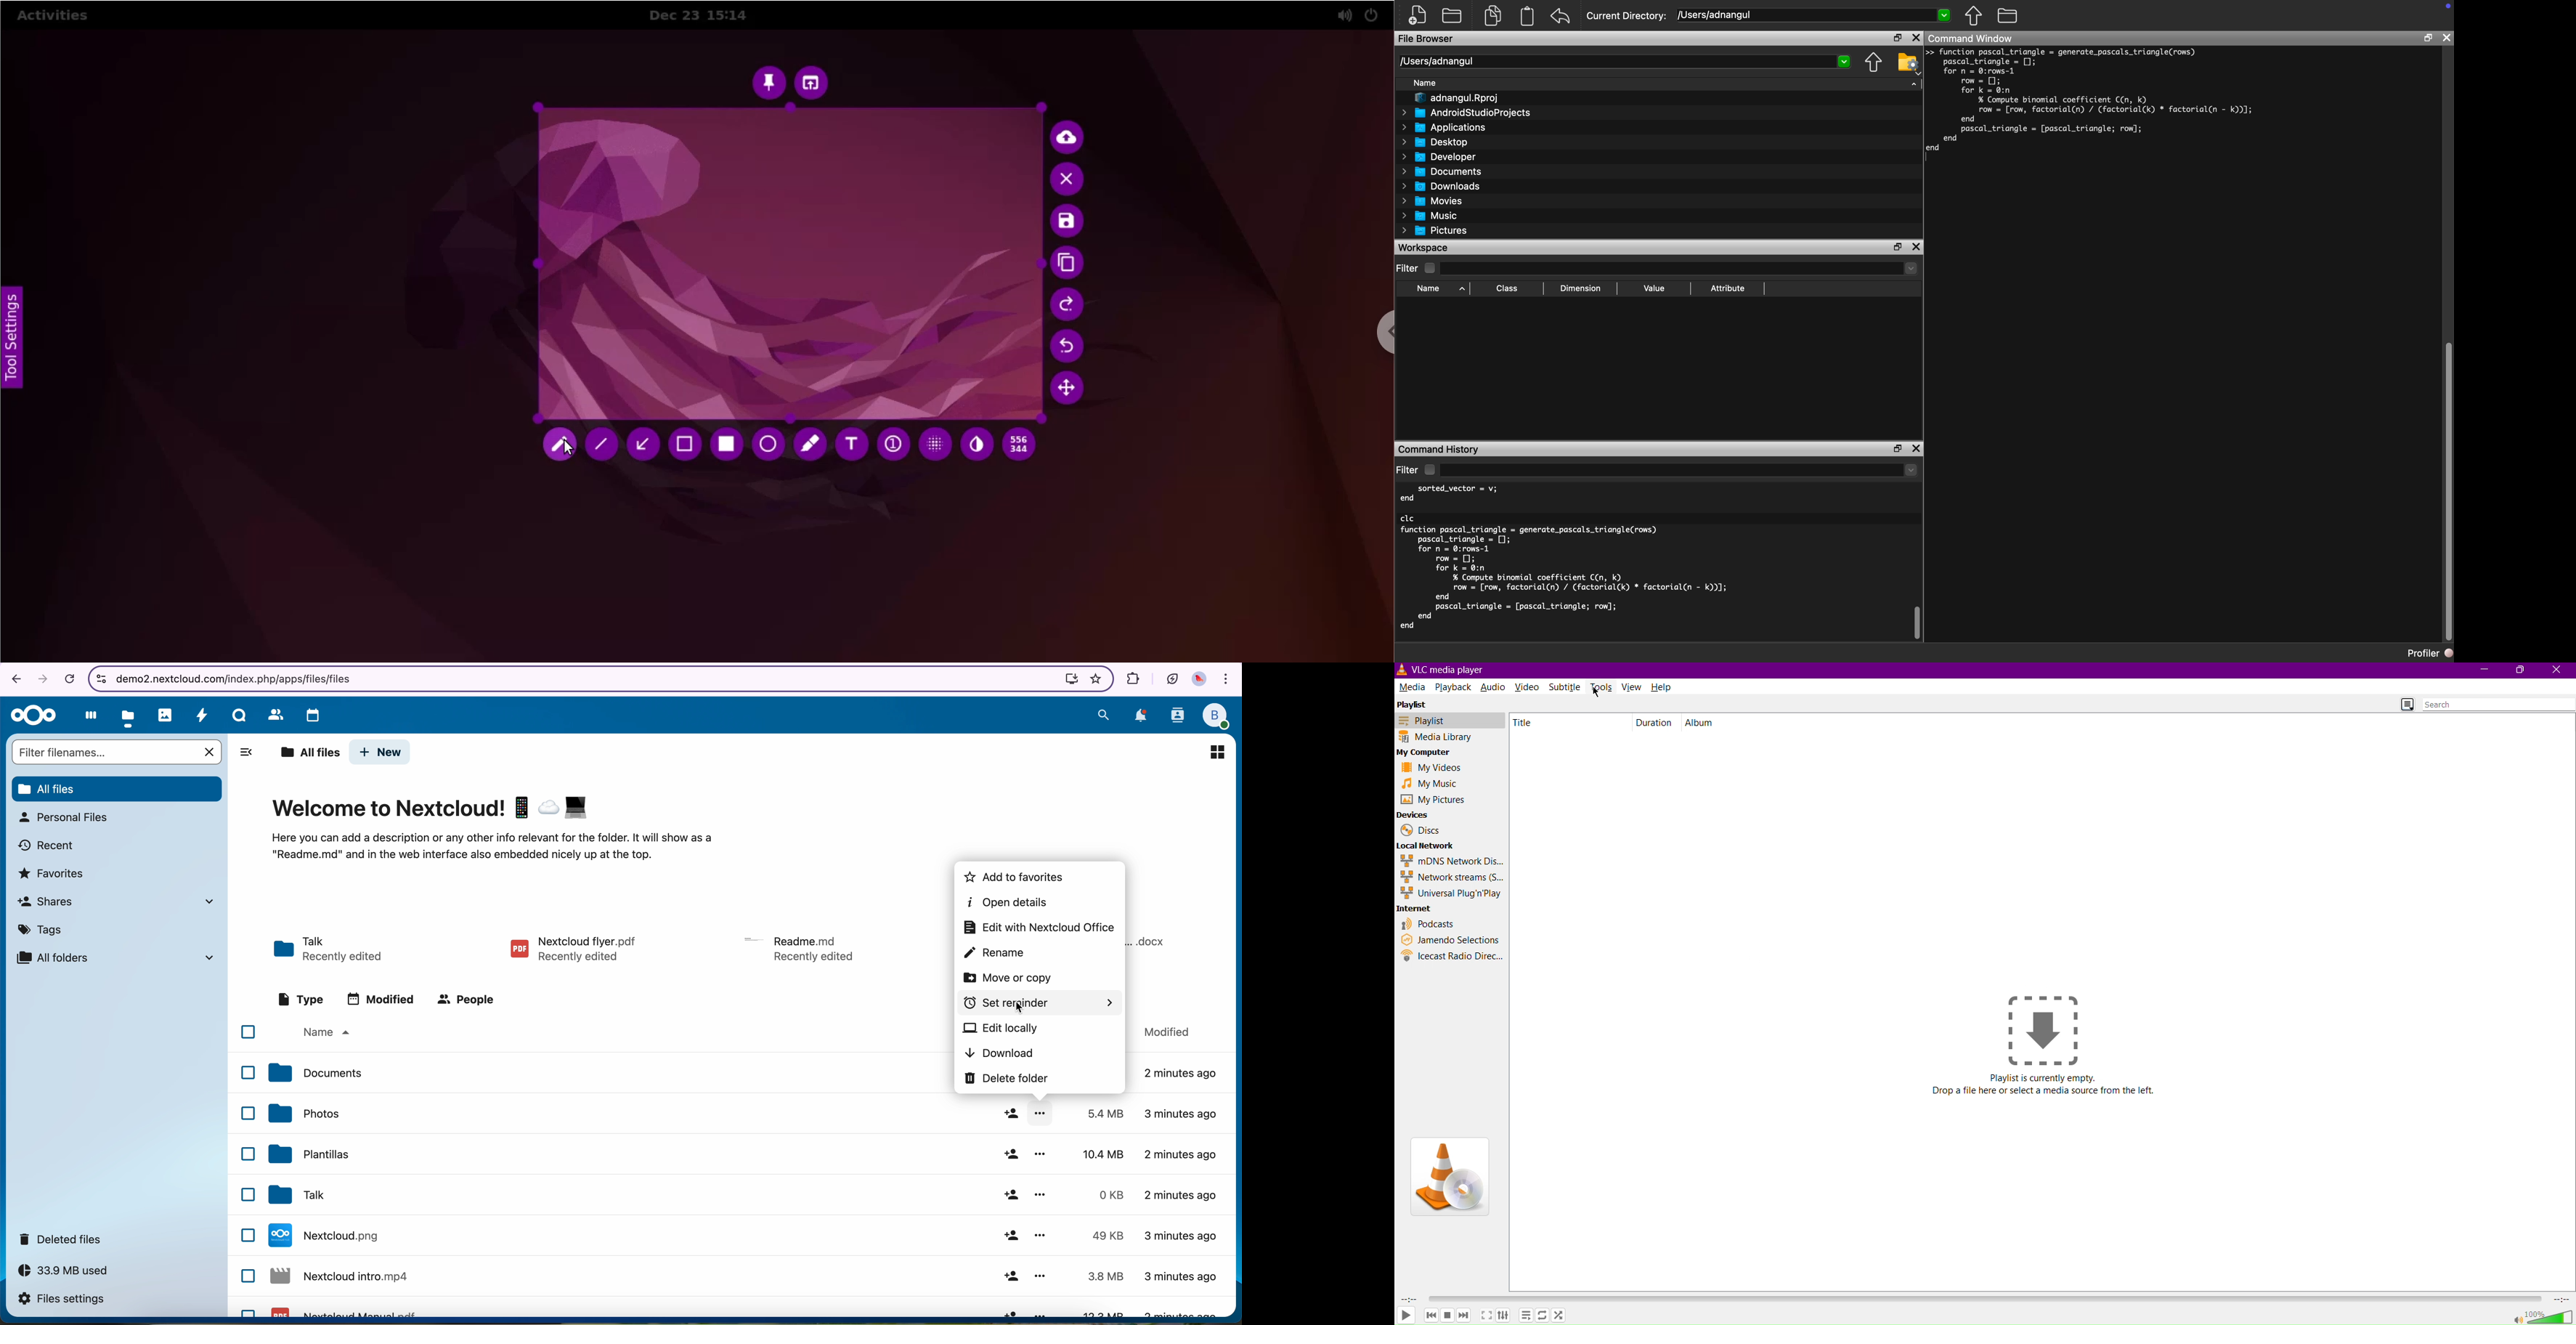 This screenshot has width=2576, height=1344. Describe the element at coordinates (2485, 671) in the screenshot. I see `Minimize` at that location.